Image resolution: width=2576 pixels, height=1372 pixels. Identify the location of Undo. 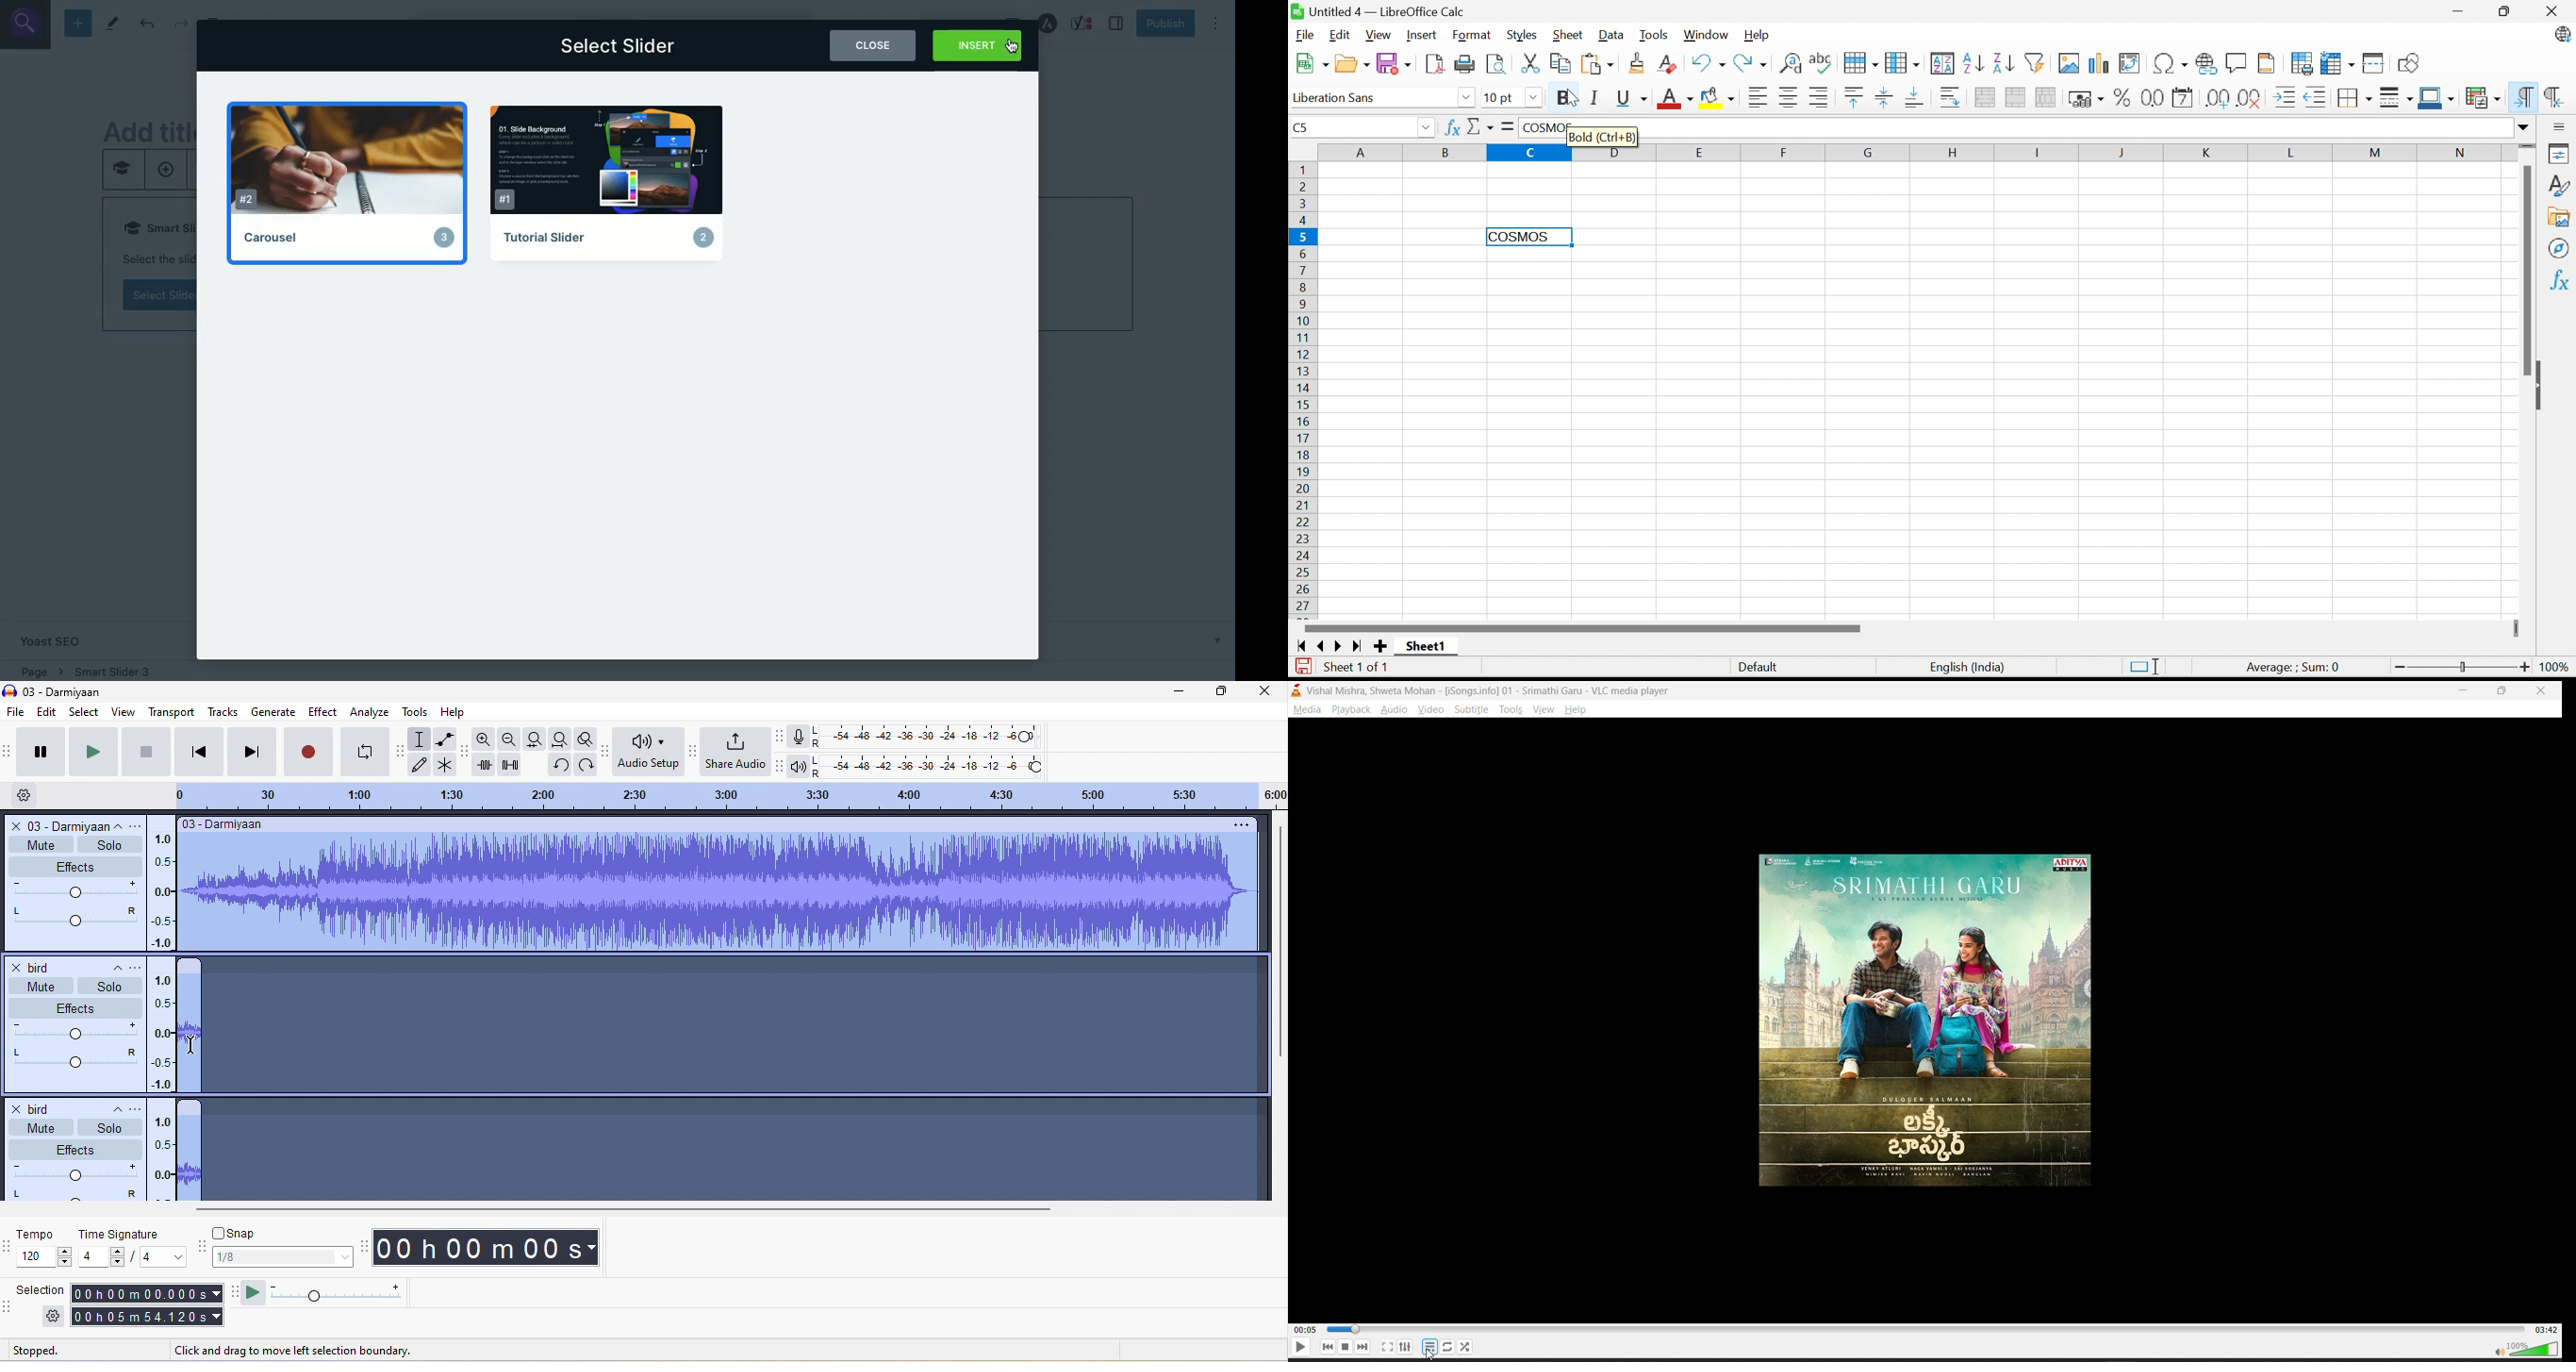
(1709, 63).